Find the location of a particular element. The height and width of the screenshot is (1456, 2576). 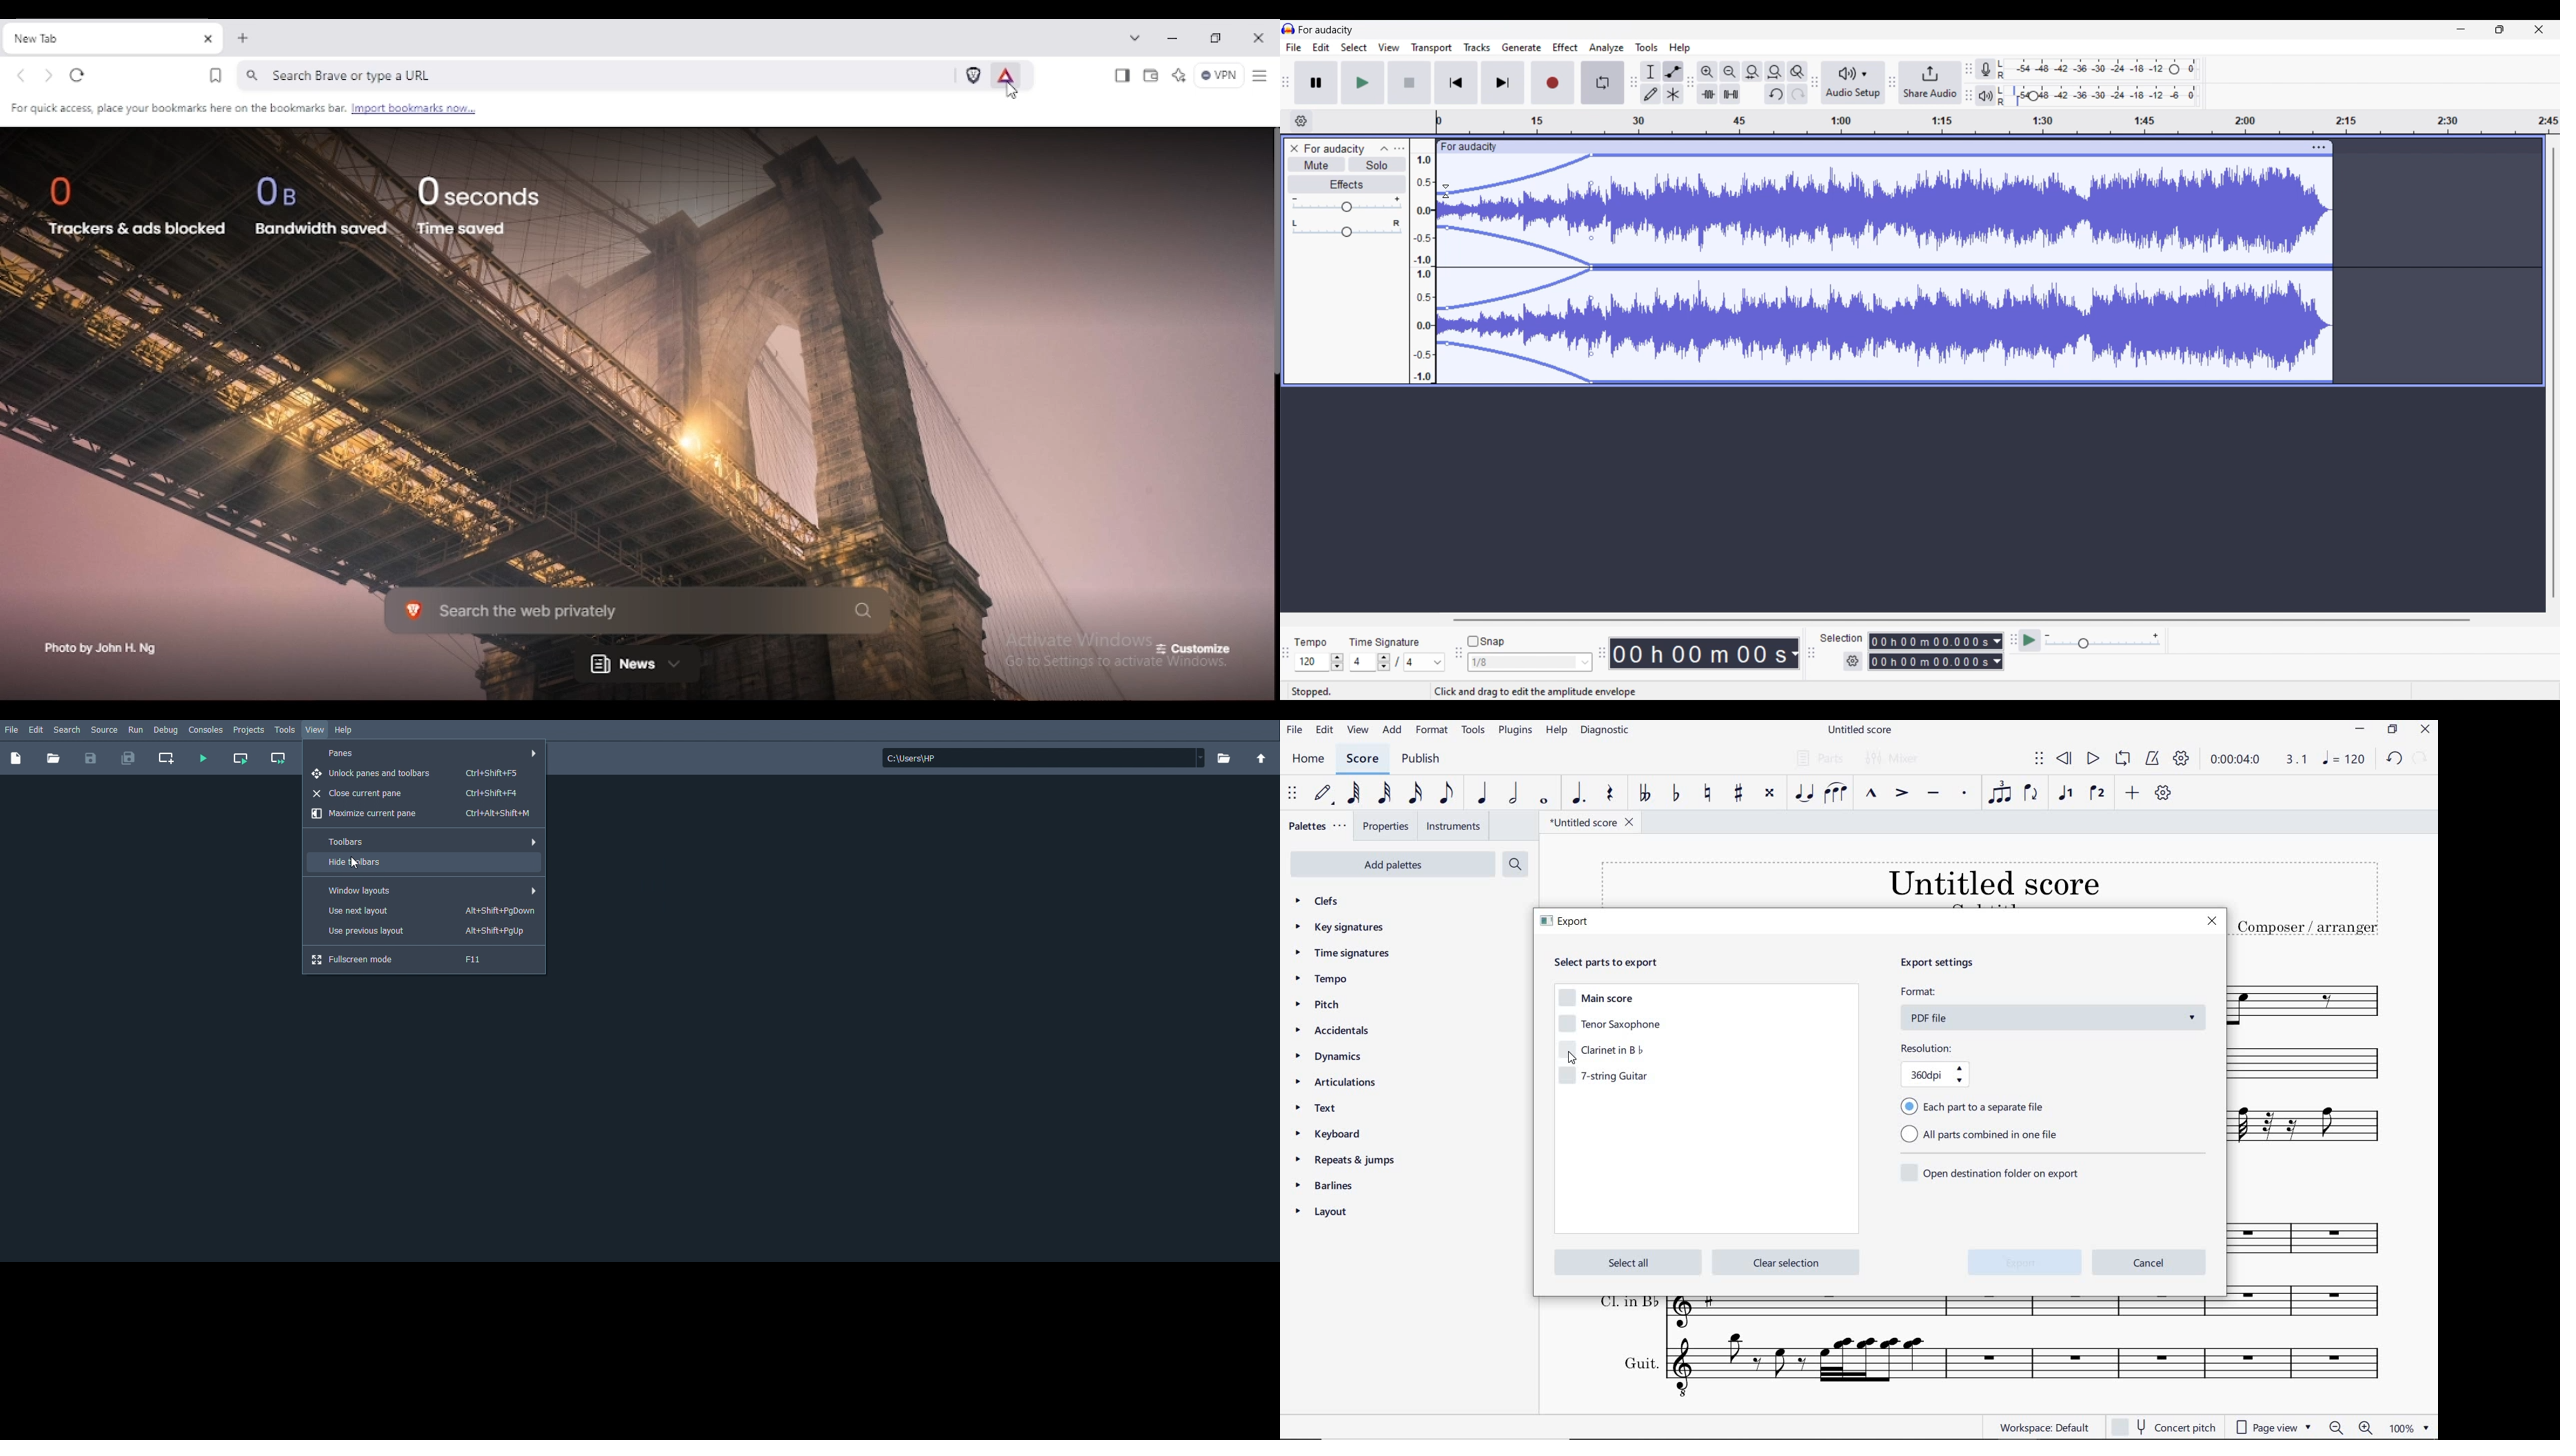

64TH NOTE is located at coordinates (1354, 794).